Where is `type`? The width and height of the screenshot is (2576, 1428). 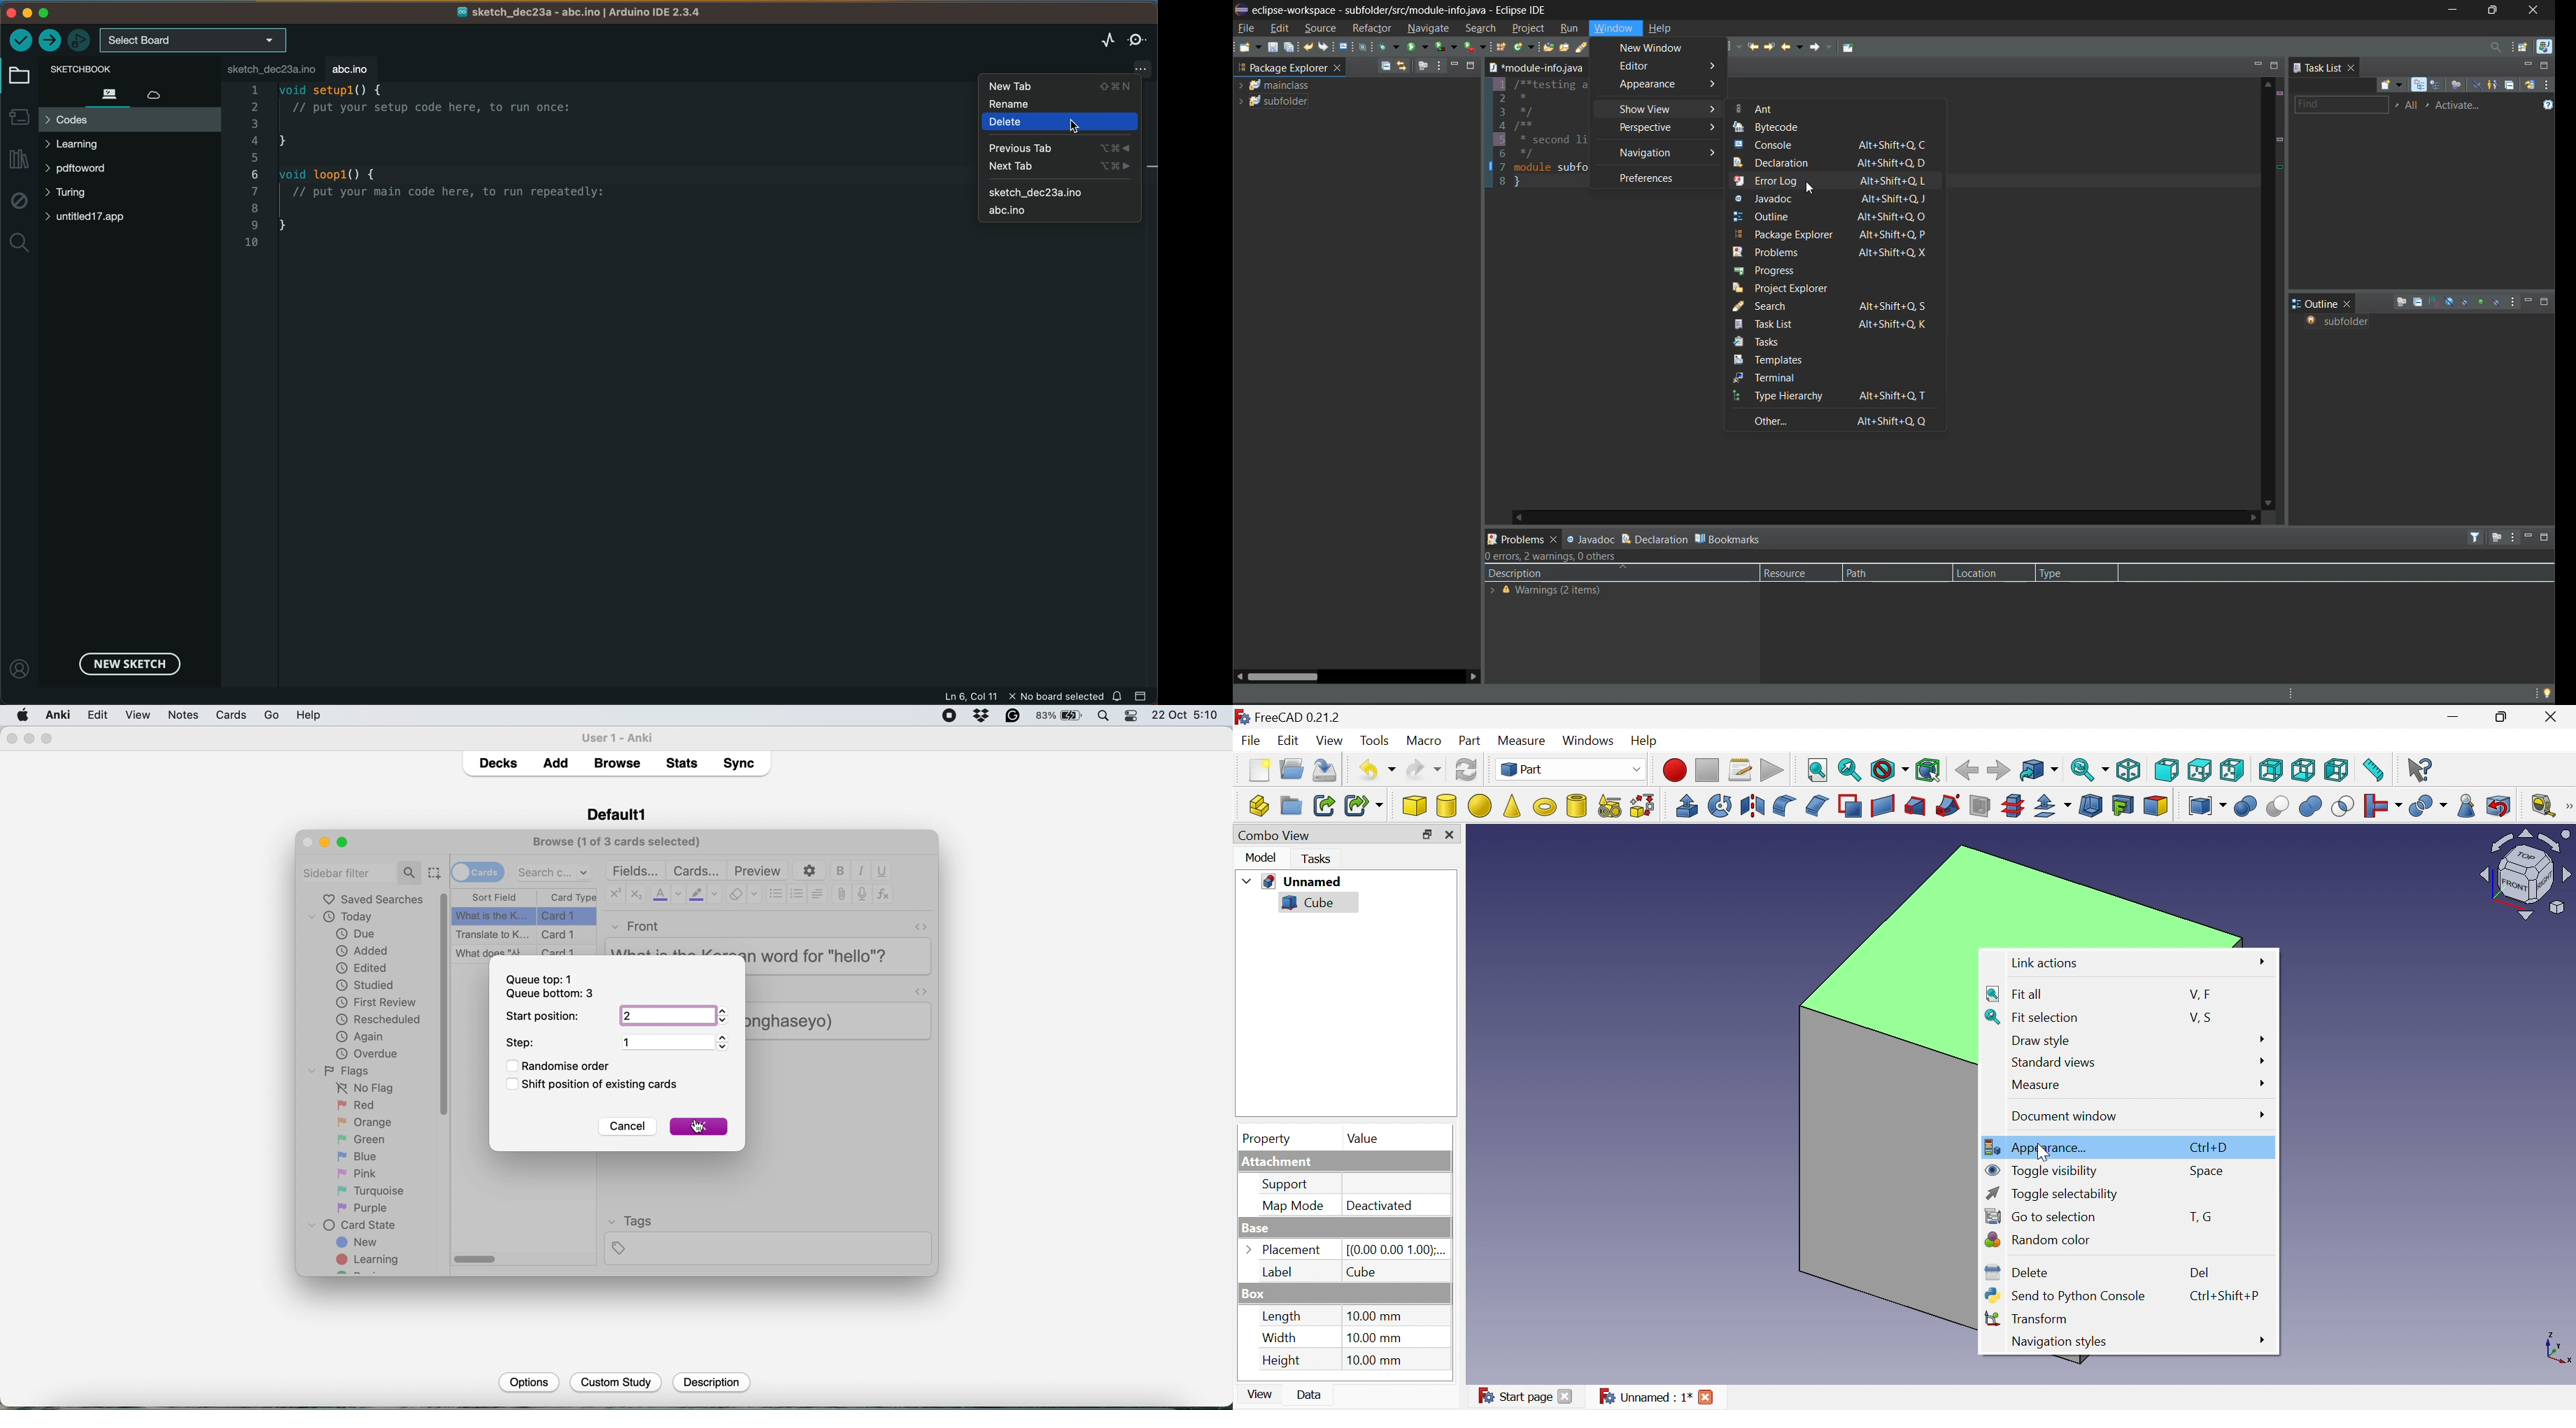
type is located at coordinates (2061, 574).